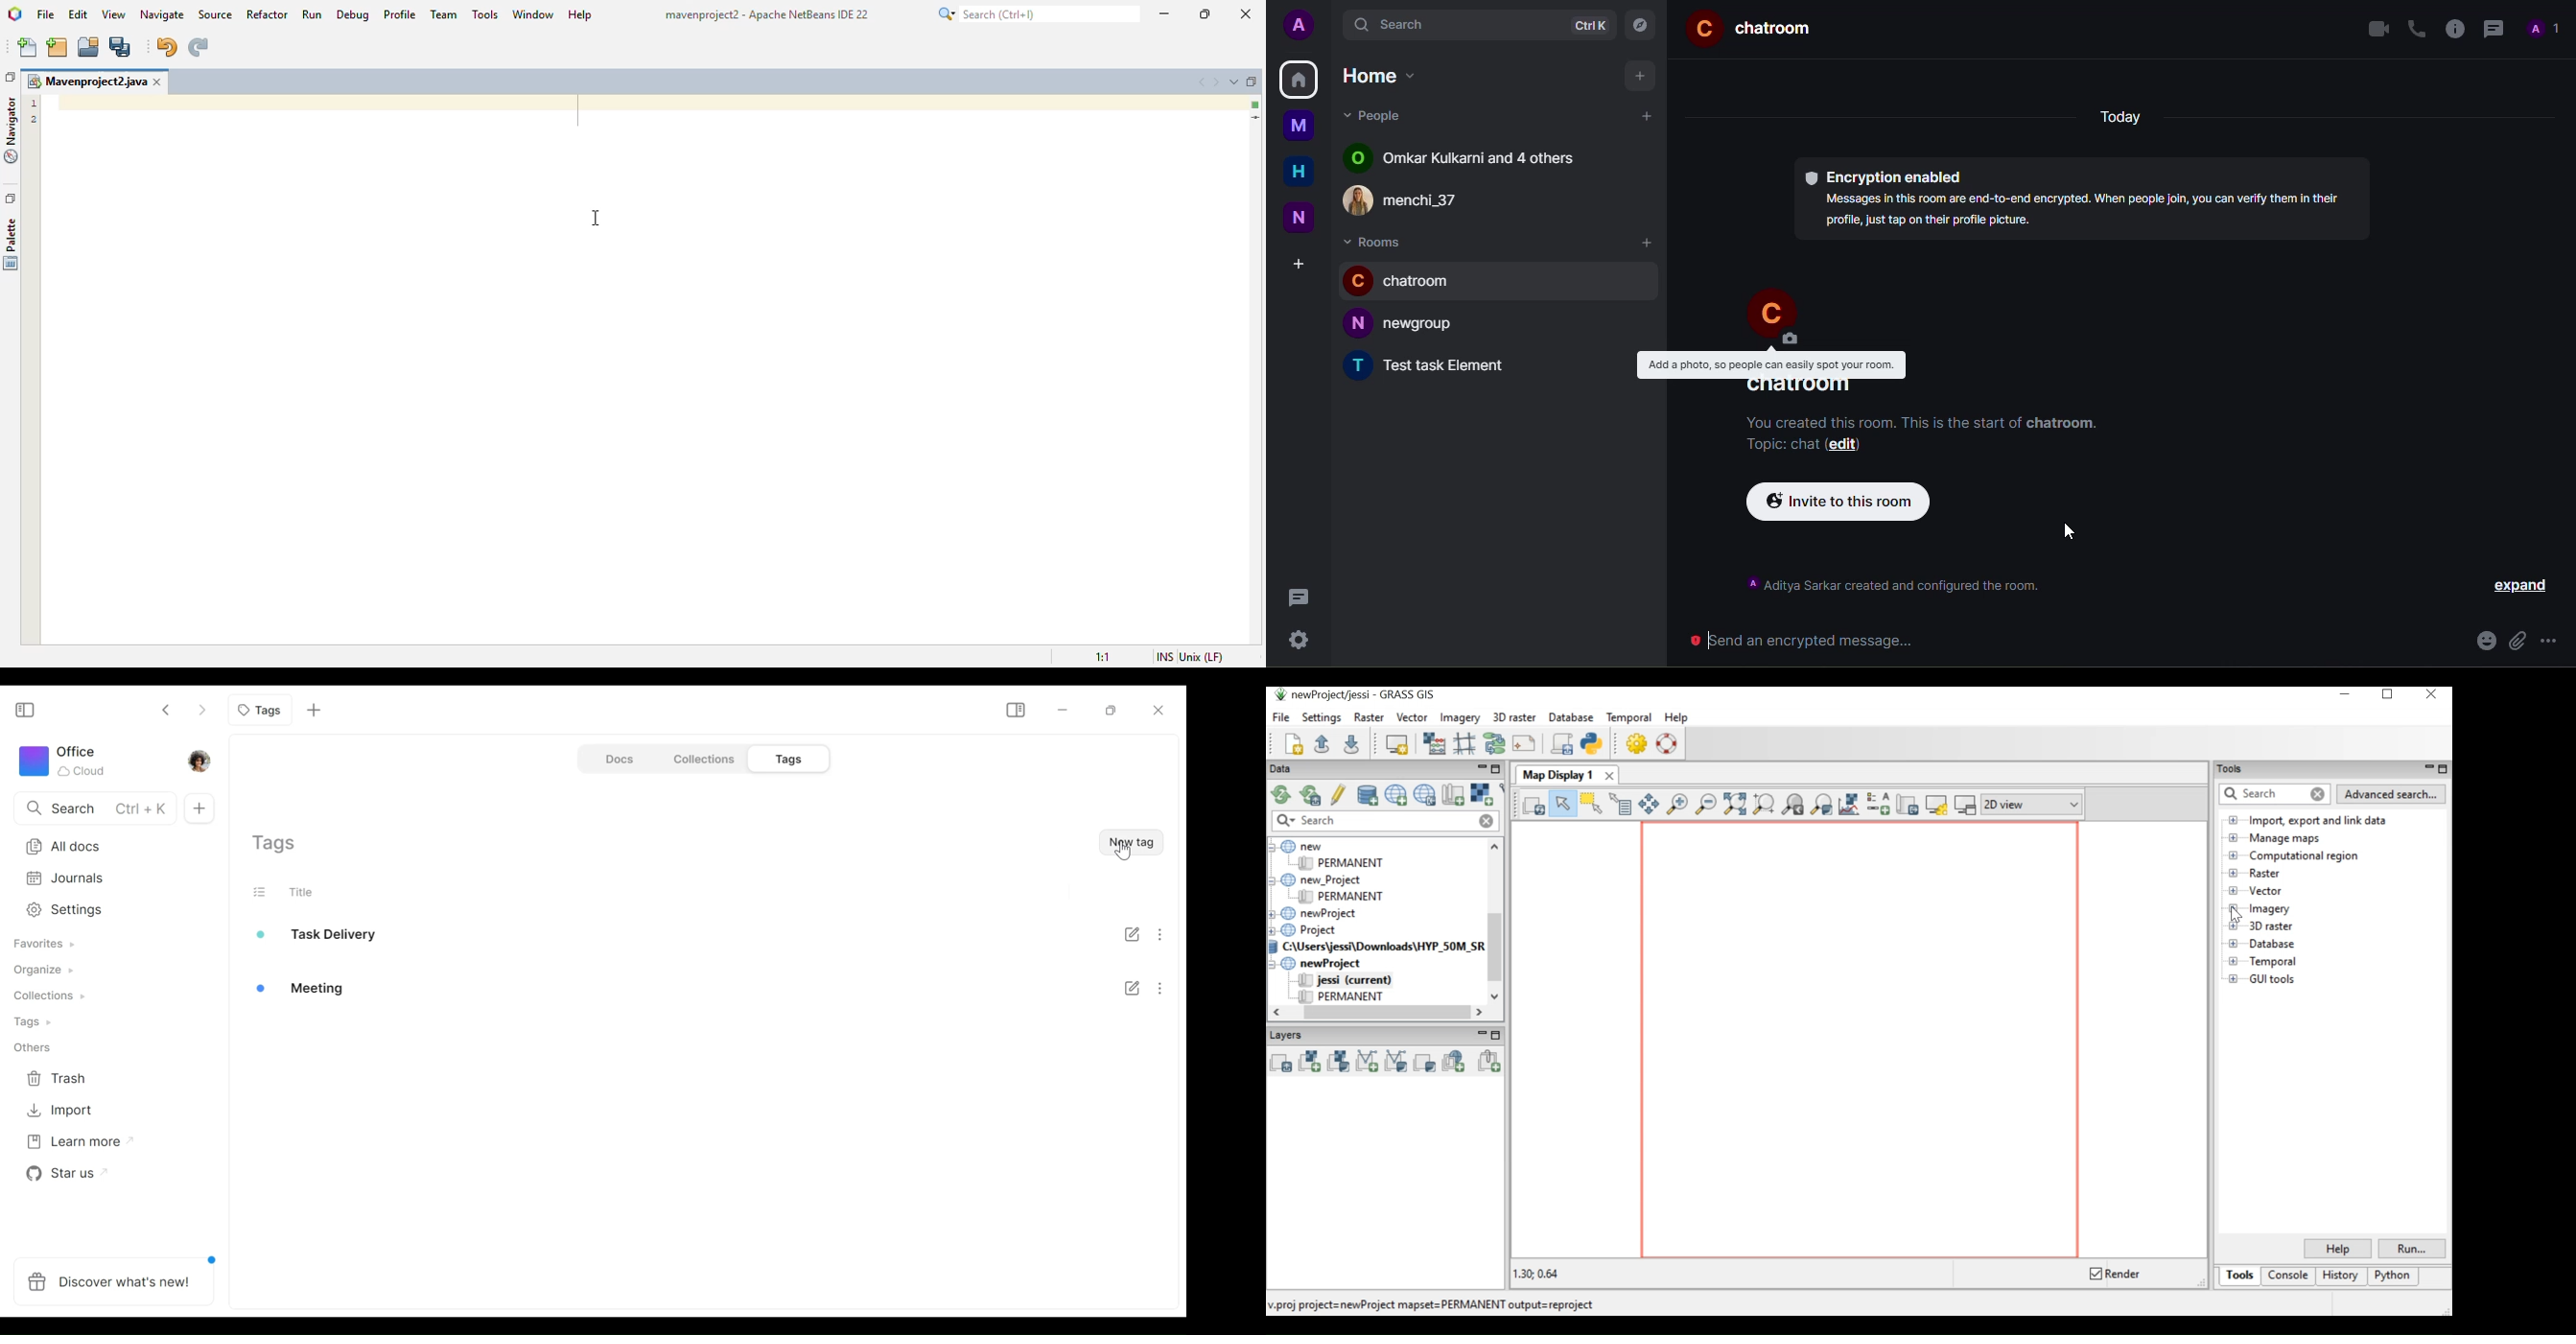 The height and width of the screenshot is (1344, 2576). Describe the element at coordinates (2516, 643) in the screenshot. I see `attach` at that location.